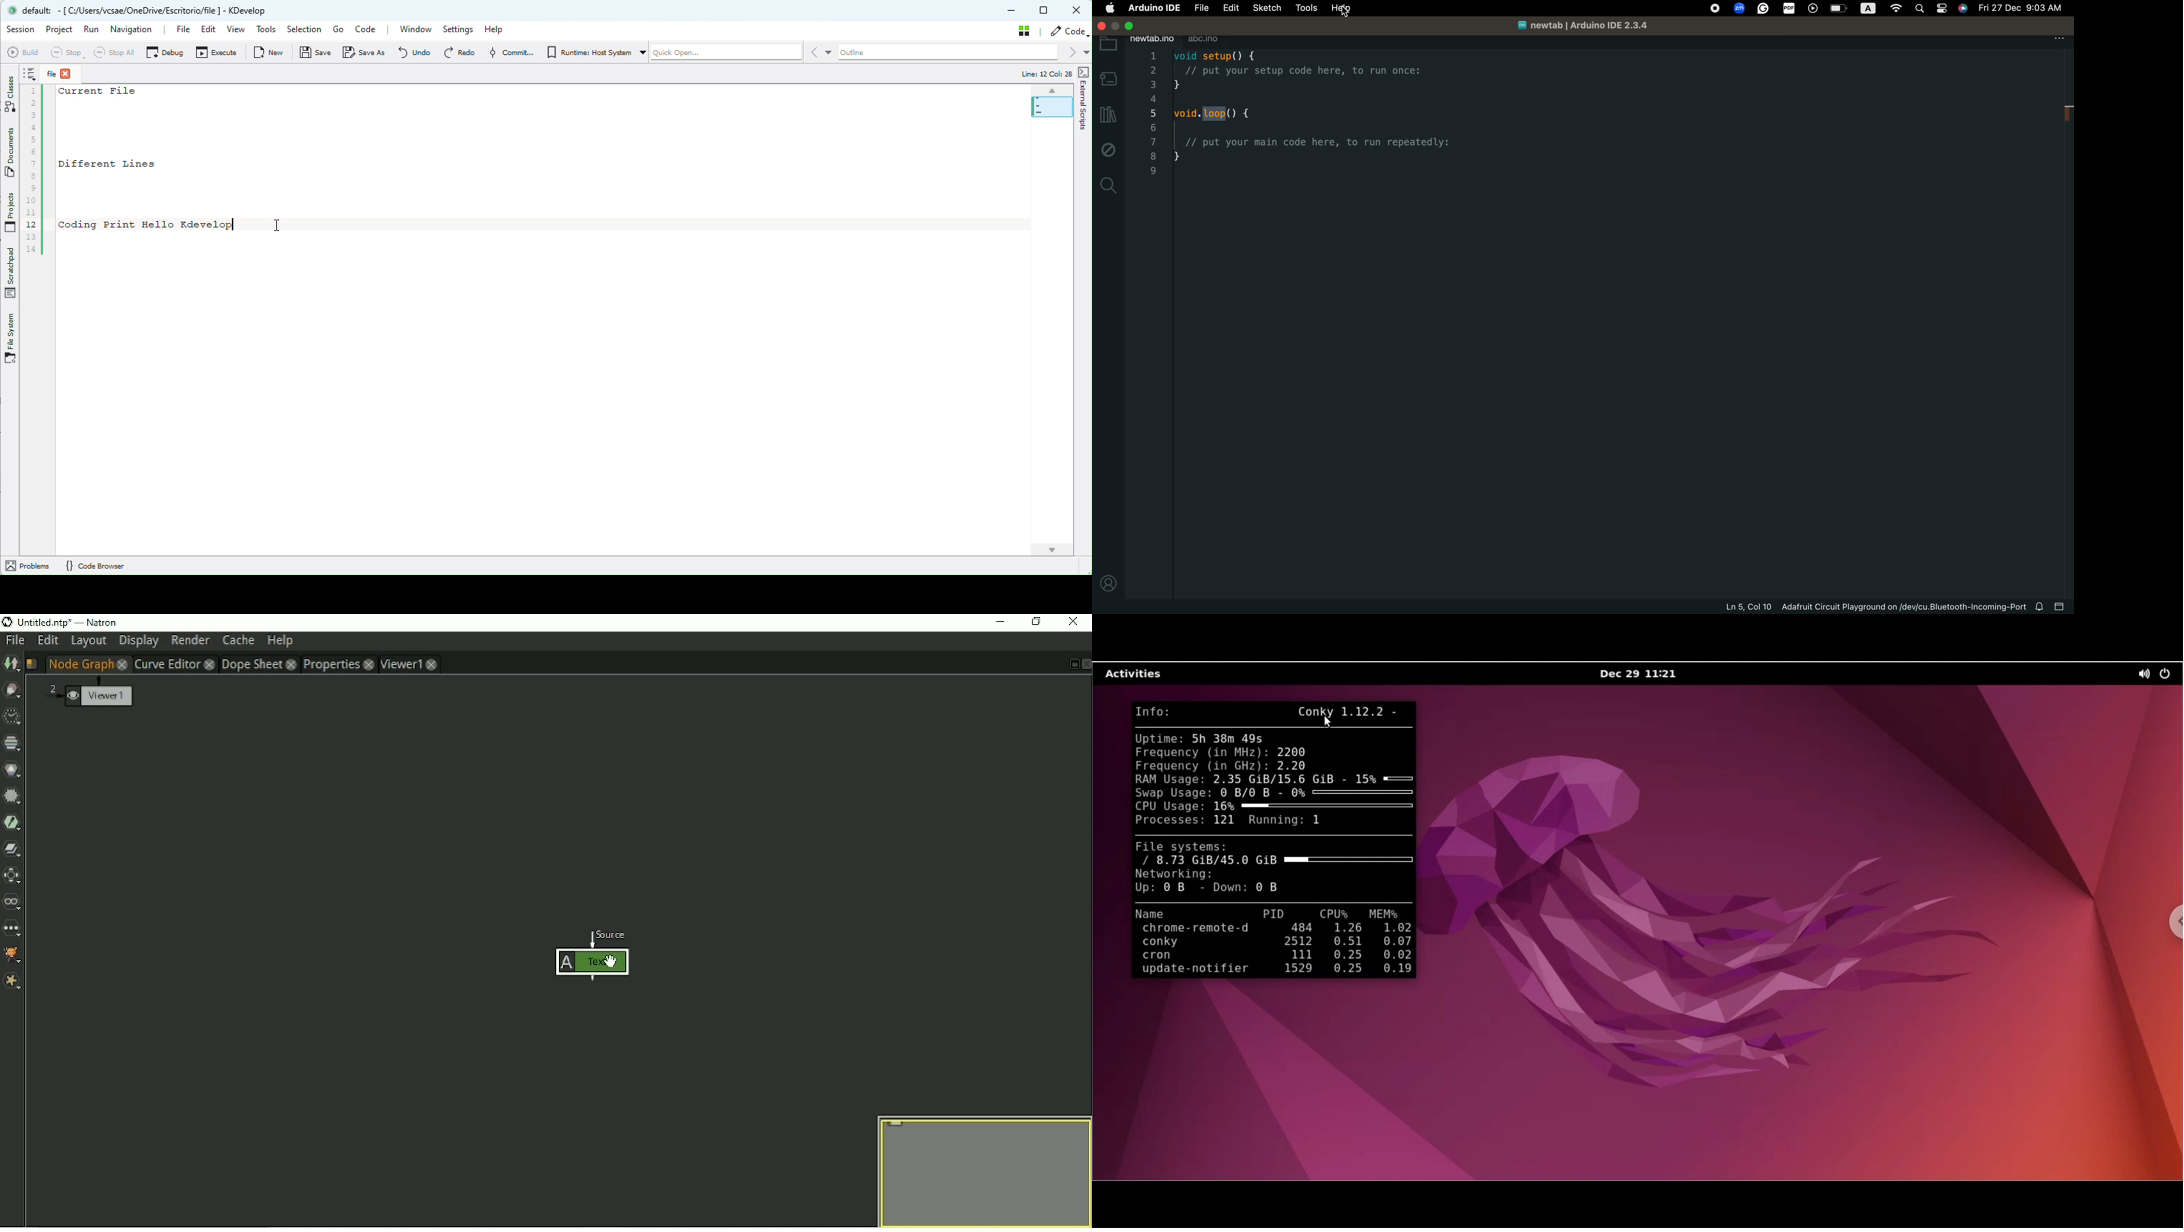  I want to click on PDF, so click(1787, 8).